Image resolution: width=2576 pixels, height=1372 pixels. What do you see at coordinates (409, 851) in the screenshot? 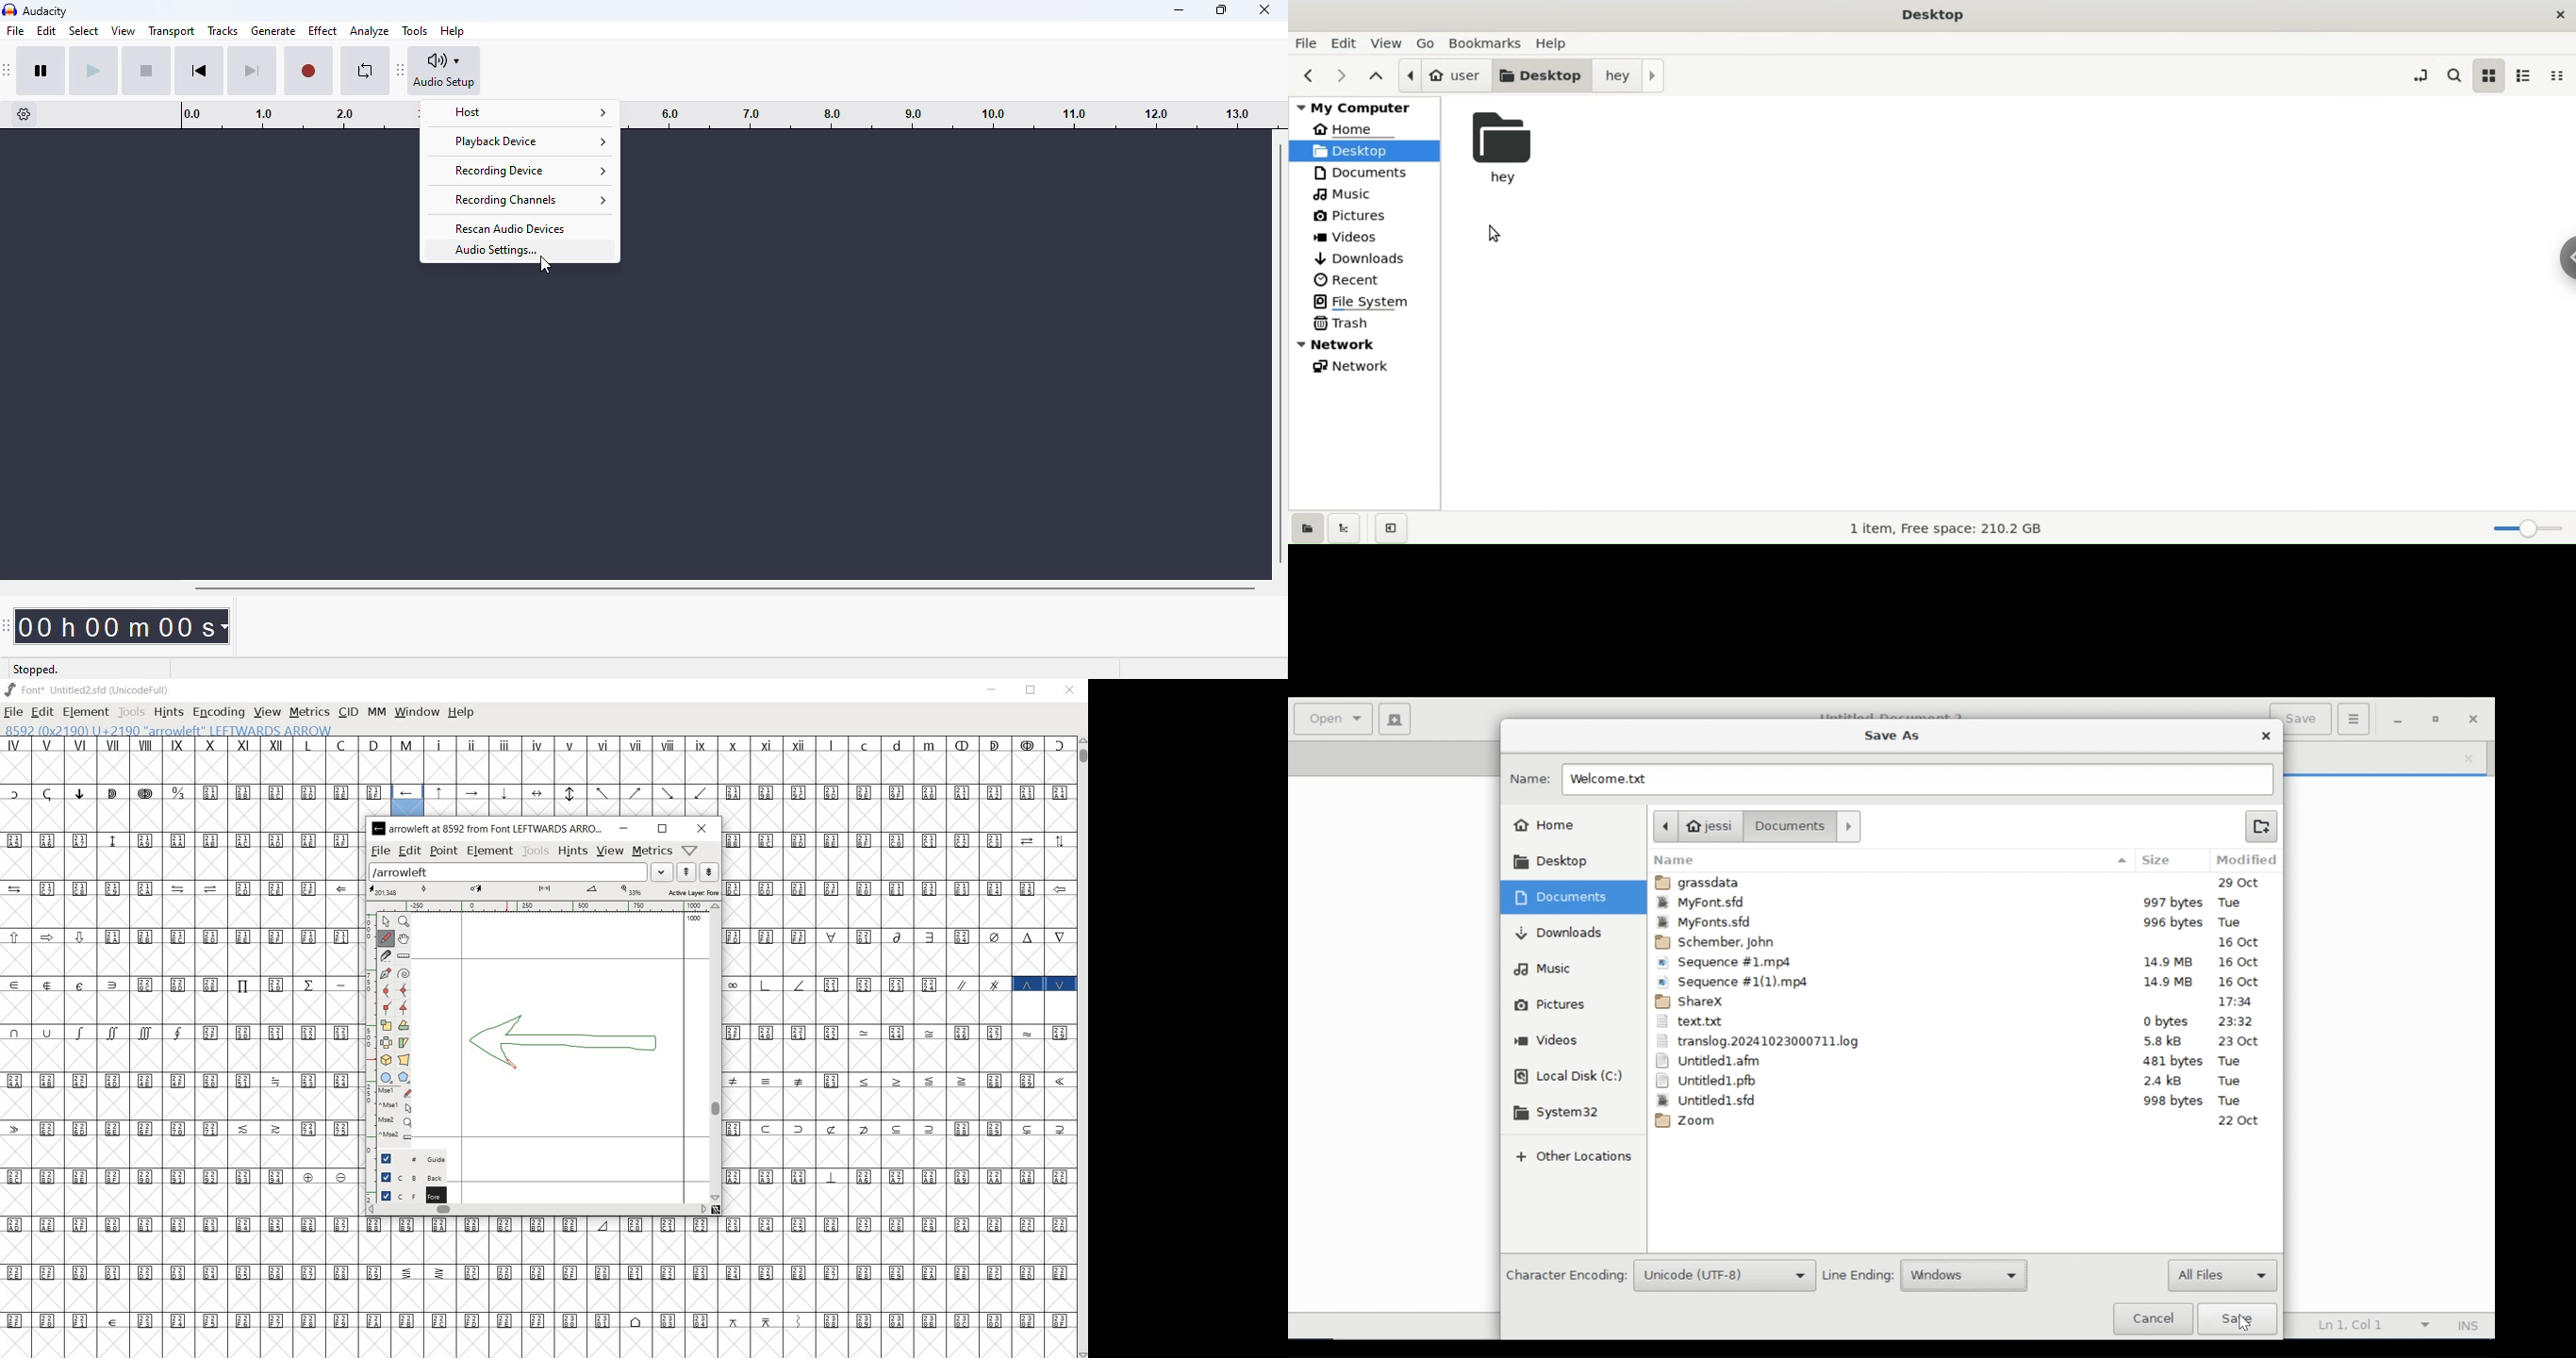
I see `edit` at bounding box center [409, 851].